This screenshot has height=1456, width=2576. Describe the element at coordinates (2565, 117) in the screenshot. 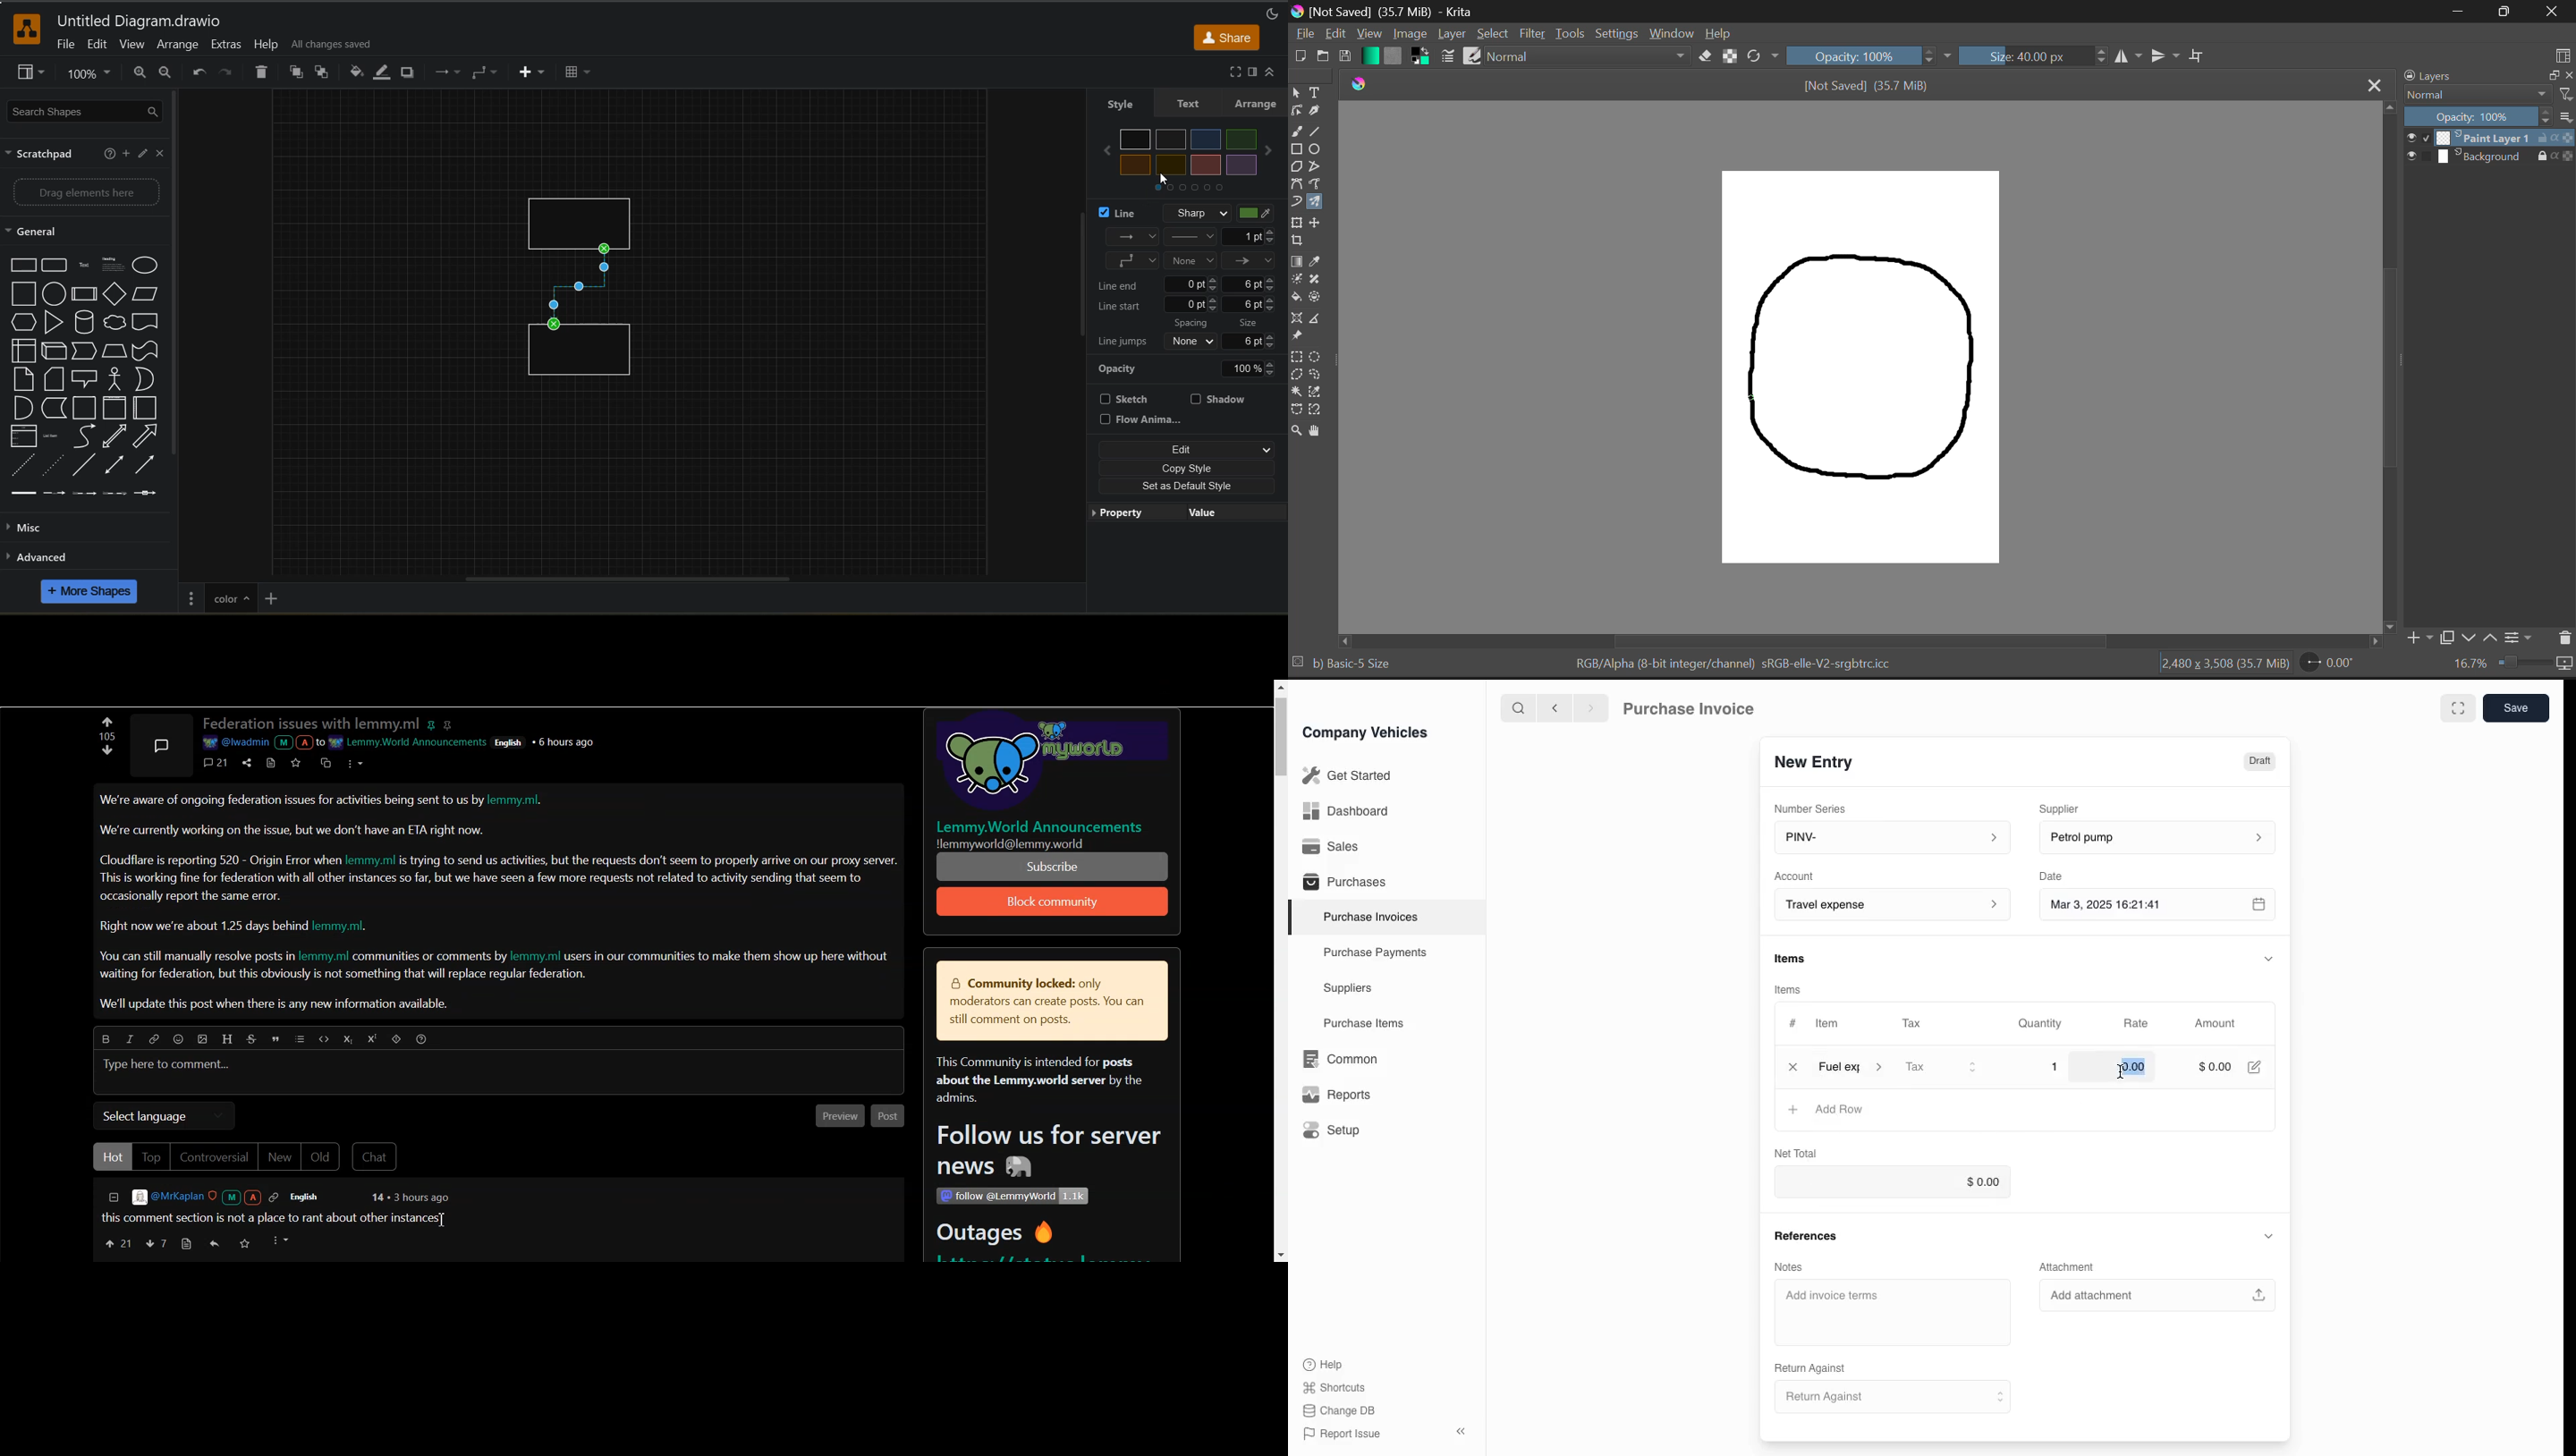

I see `list` at that location.